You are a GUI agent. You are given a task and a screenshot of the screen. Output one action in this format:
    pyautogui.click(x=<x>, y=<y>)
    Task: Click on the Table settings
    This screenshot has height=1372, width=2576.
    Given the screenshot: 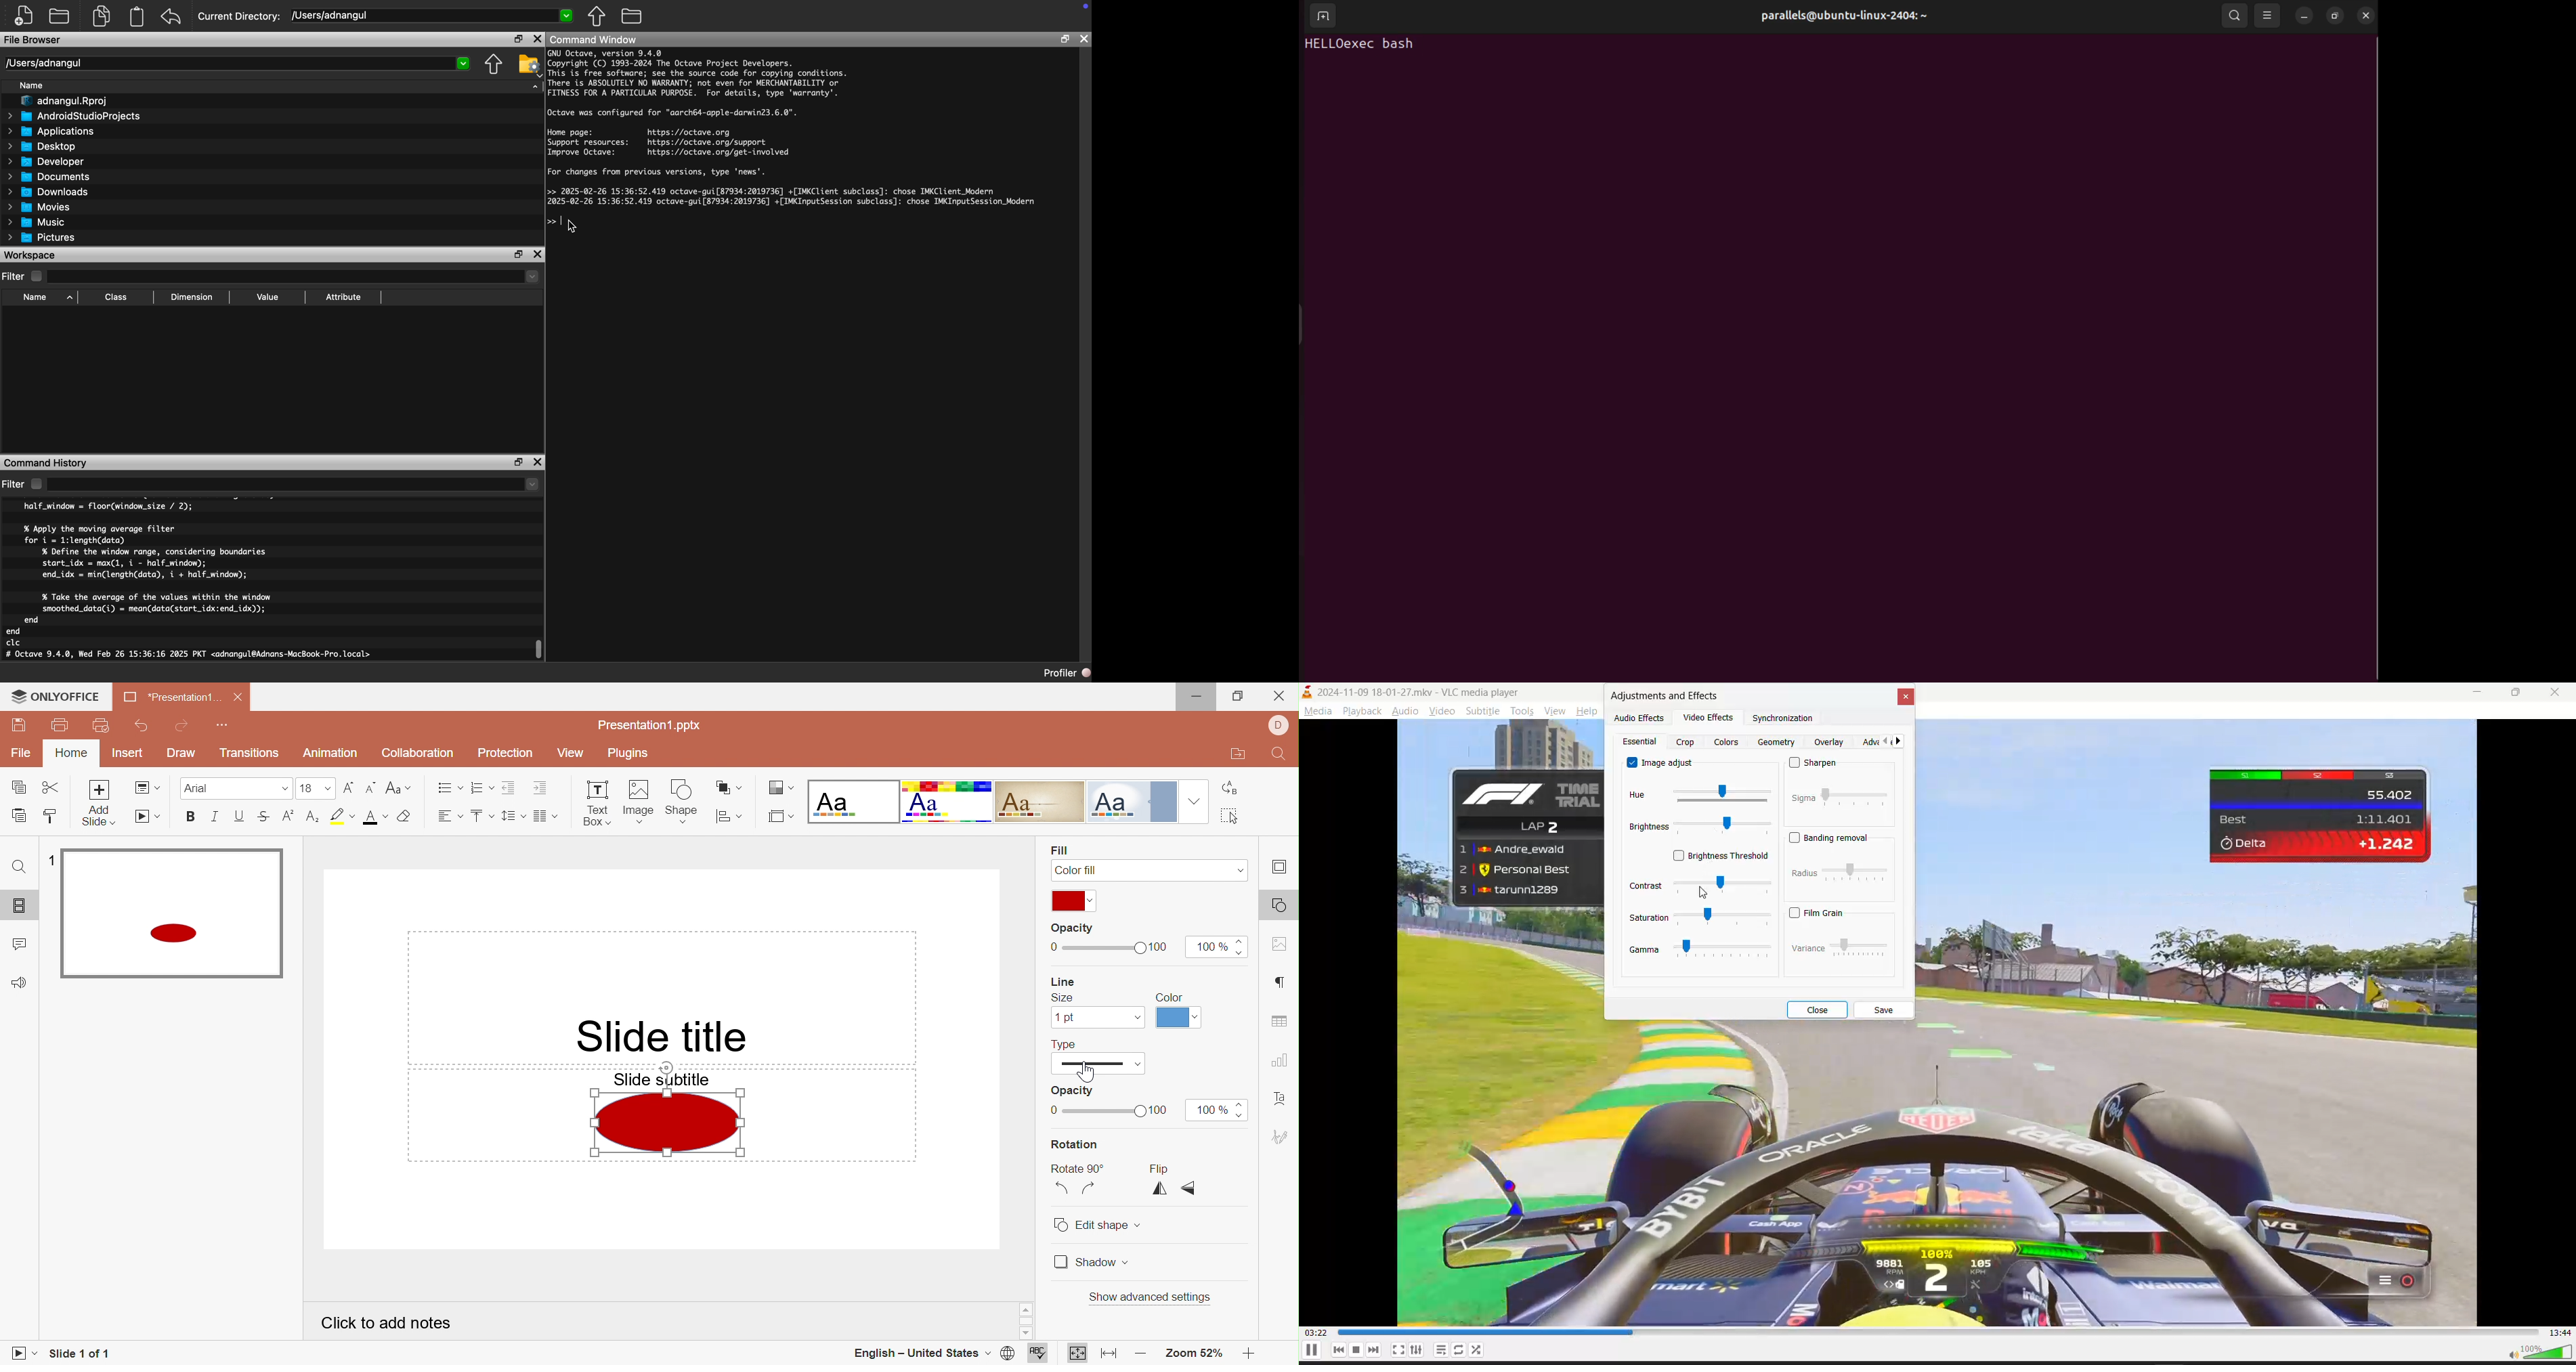 What is the action you would take?
    pyautogui.click(x=1281, y=1022)
    